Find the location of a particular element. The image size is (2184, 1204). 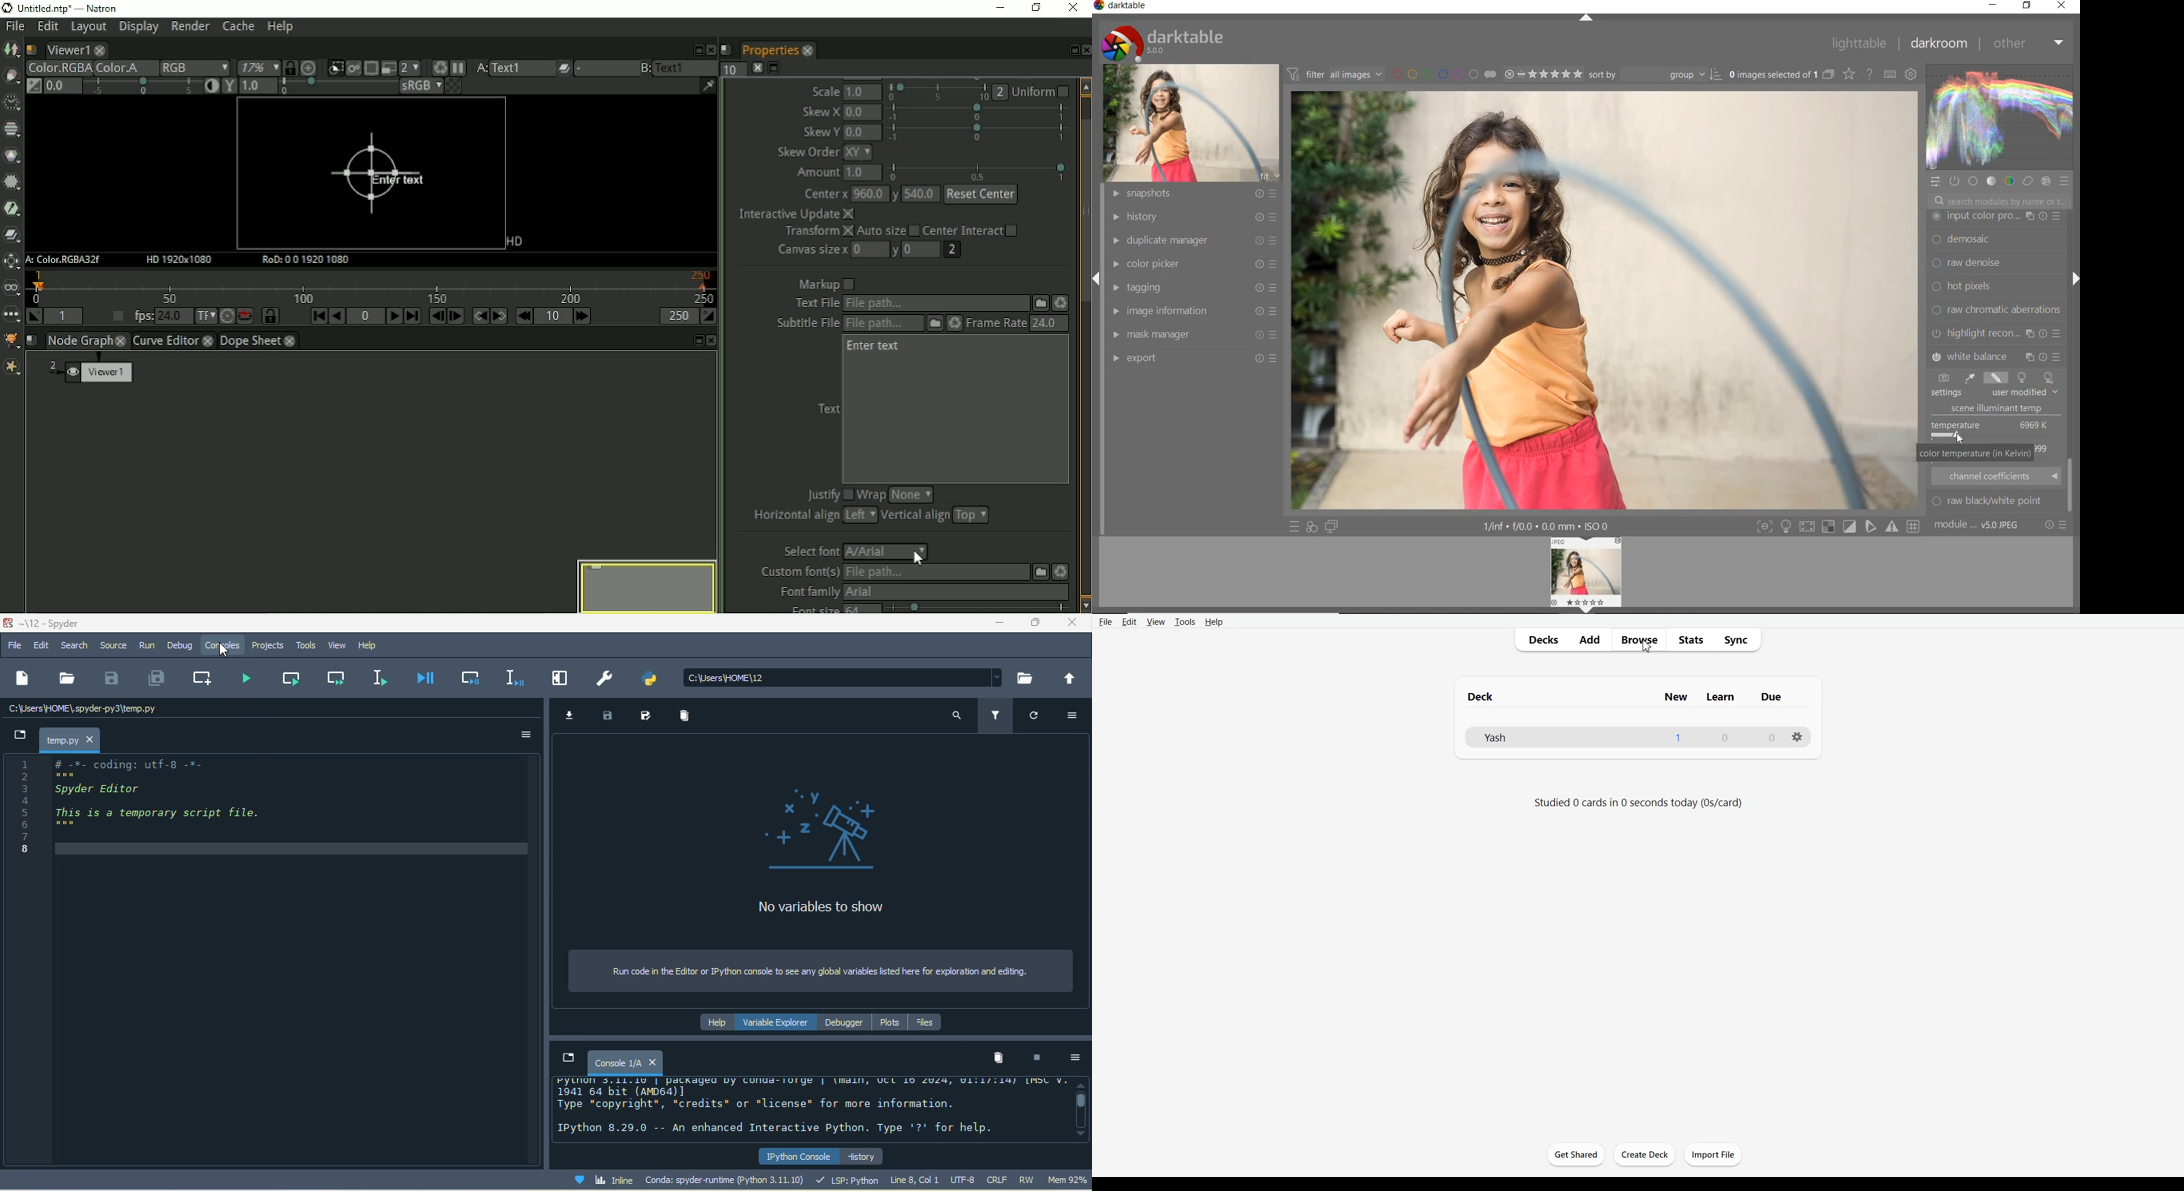

Due is located at coordinates (1774, 696).